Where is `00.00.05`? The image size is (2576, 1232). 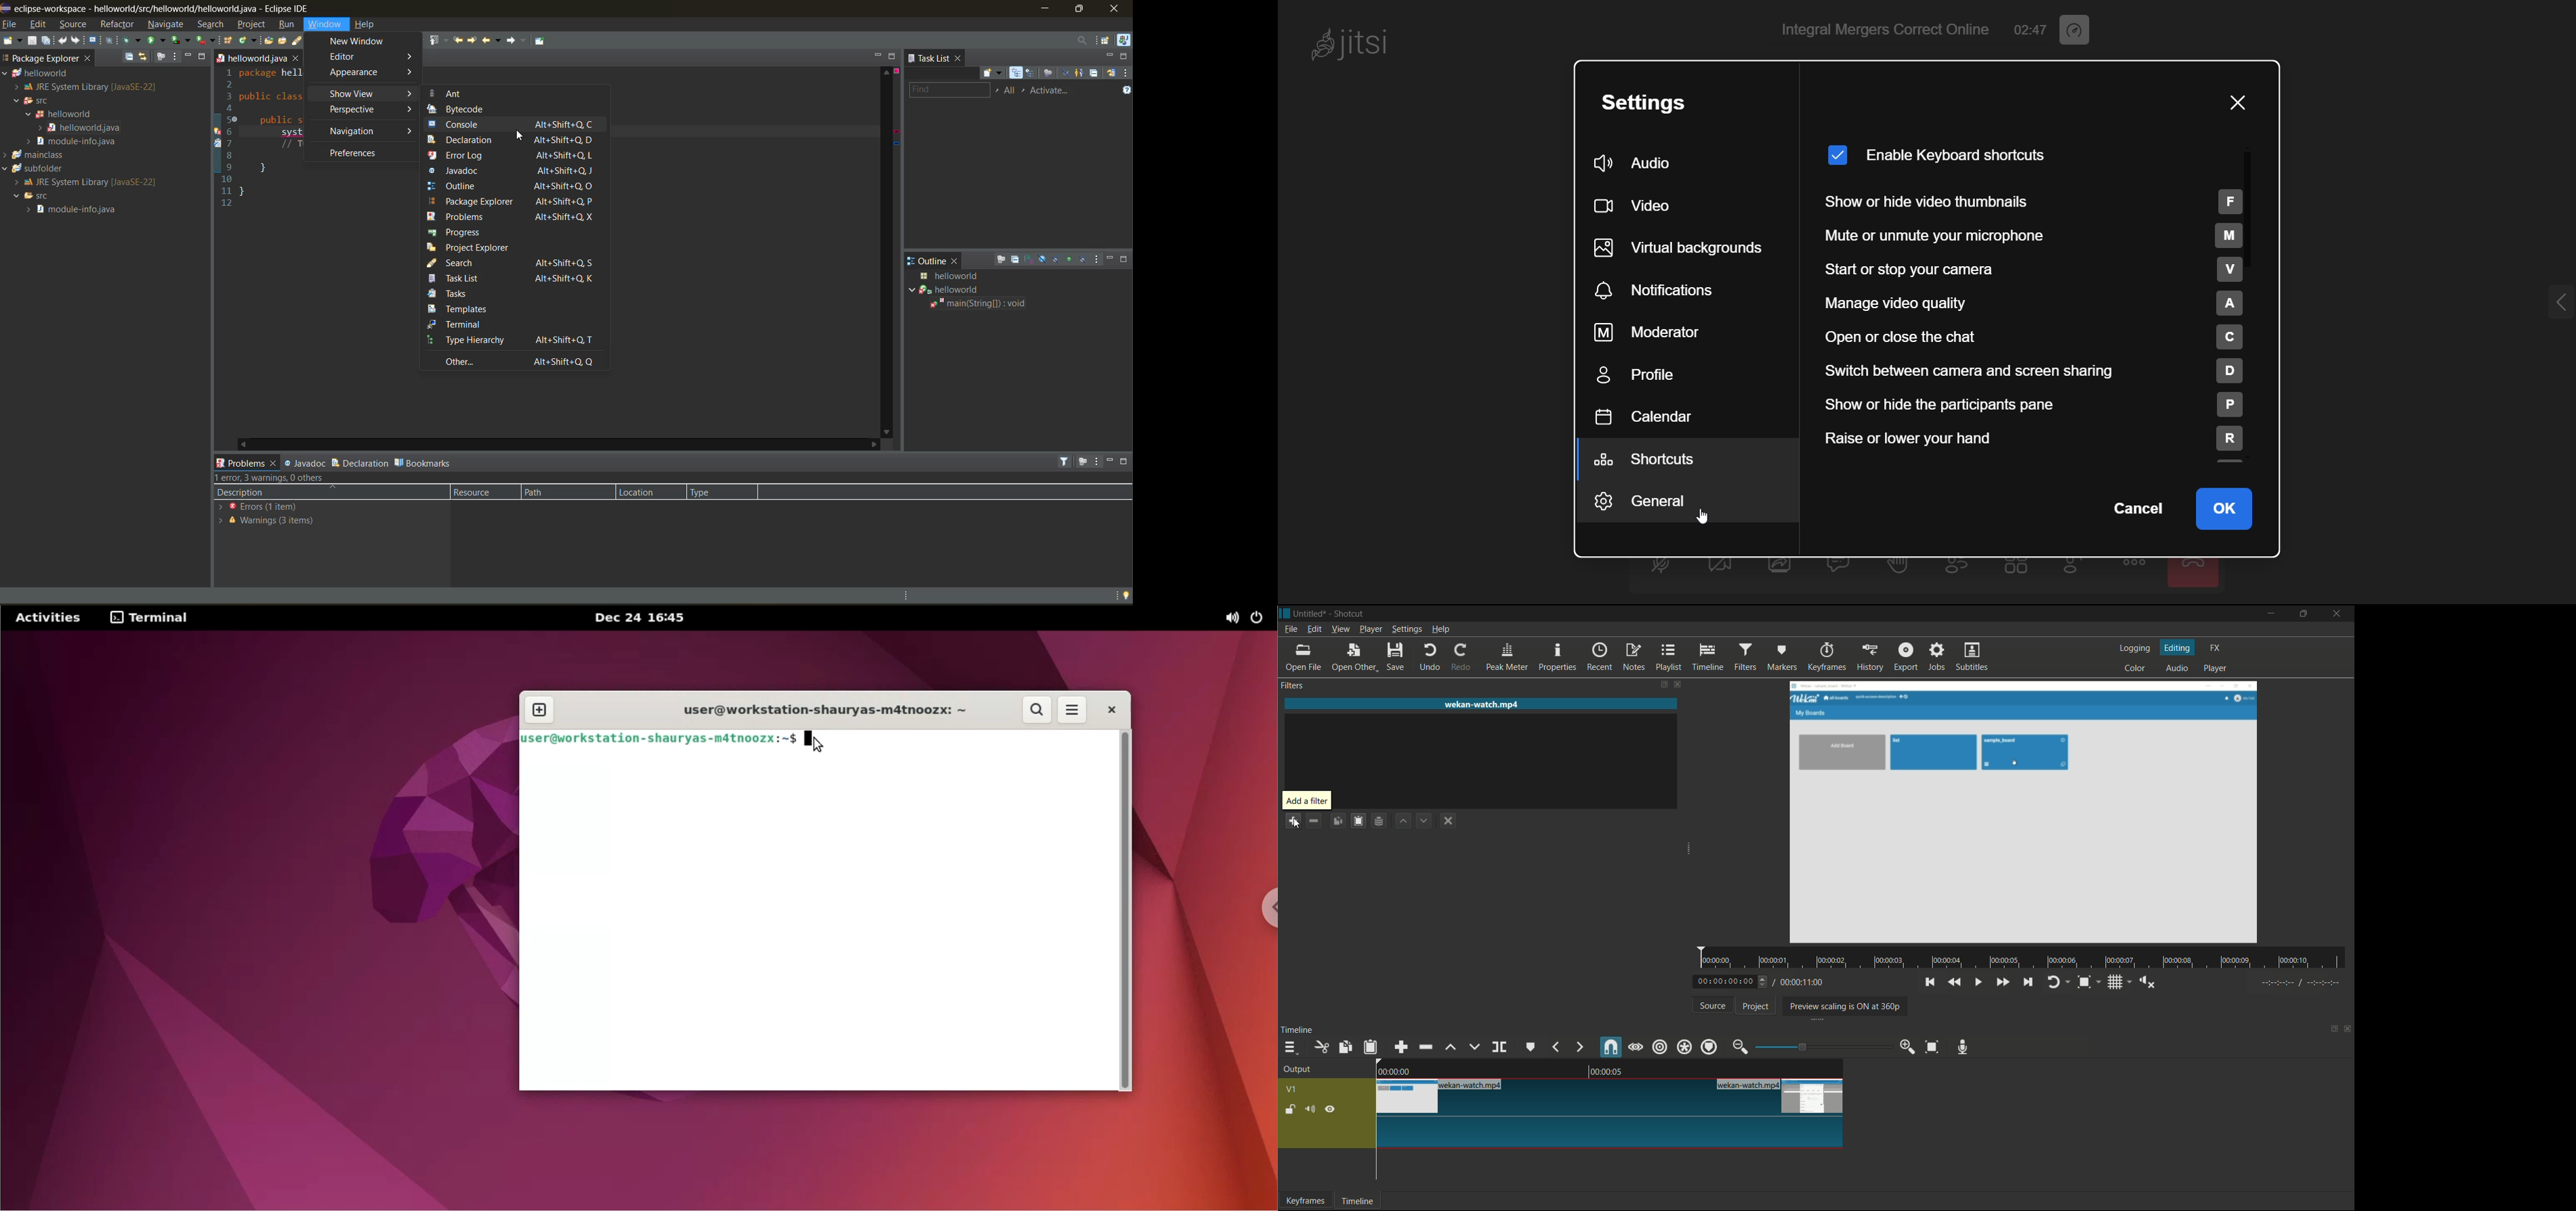 00.00.05 is located at coordinates (1616, 1073).